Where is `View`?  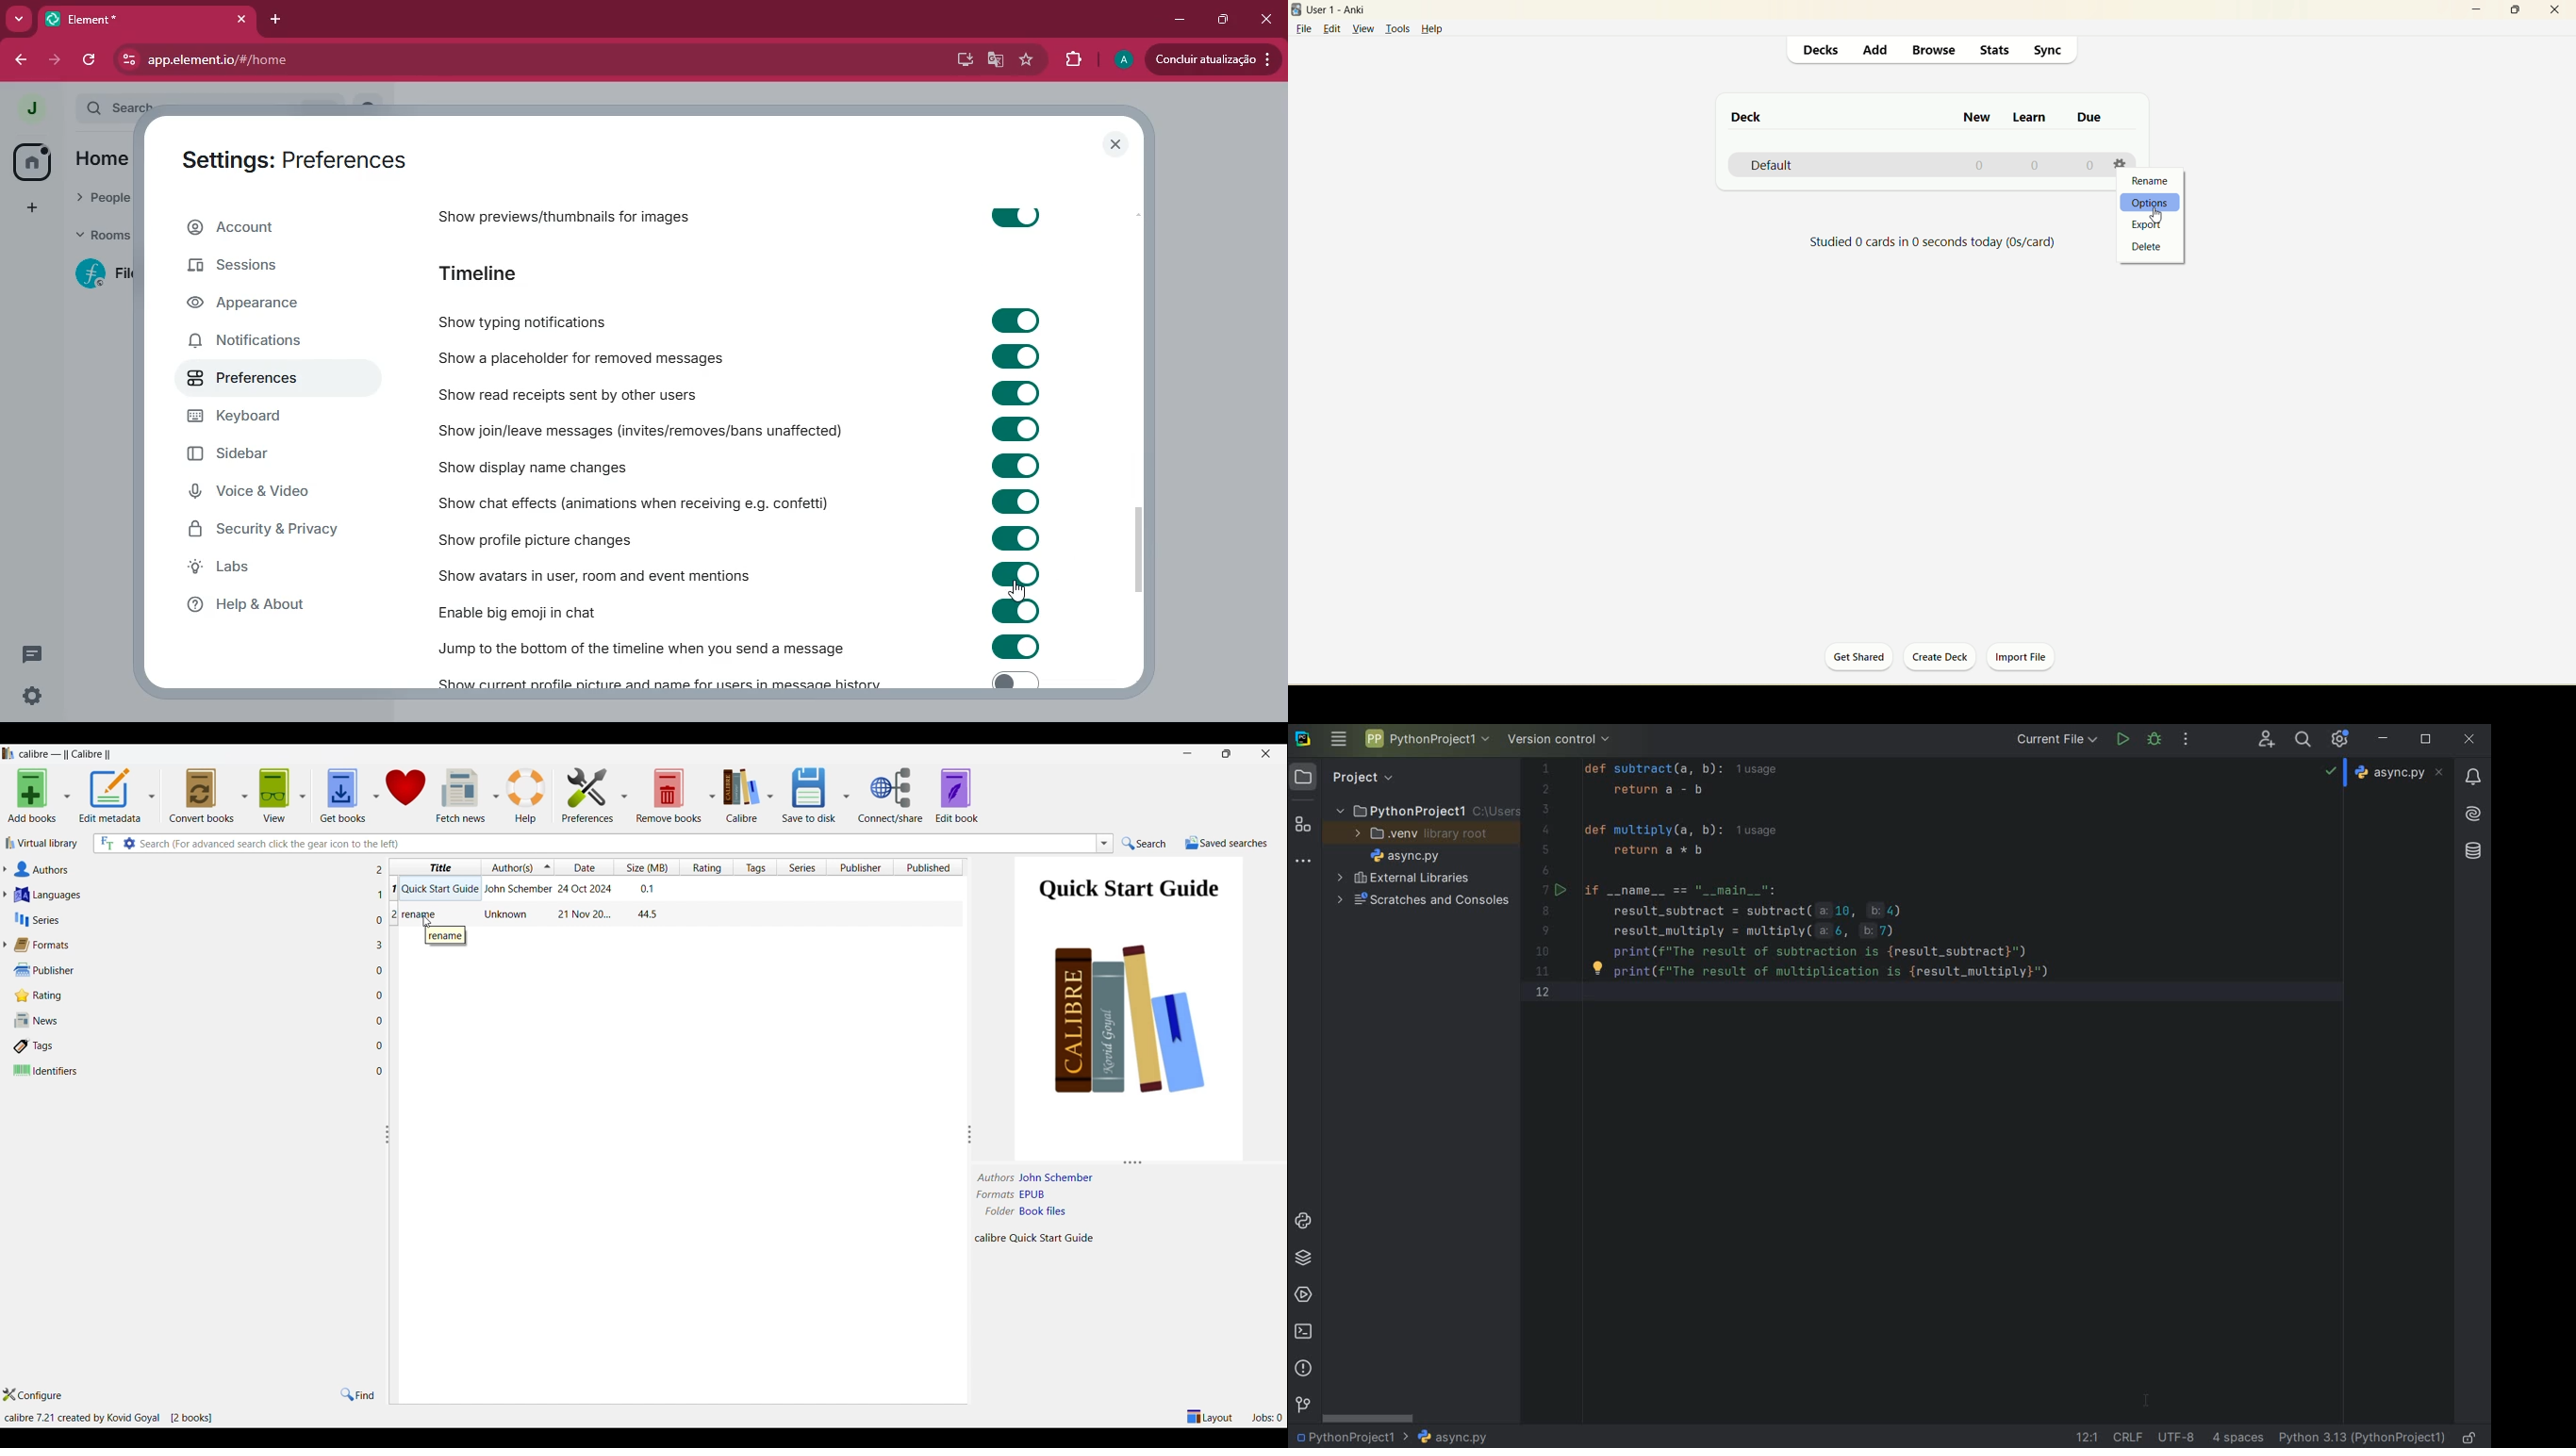 View is located at coordinates (274, 796).